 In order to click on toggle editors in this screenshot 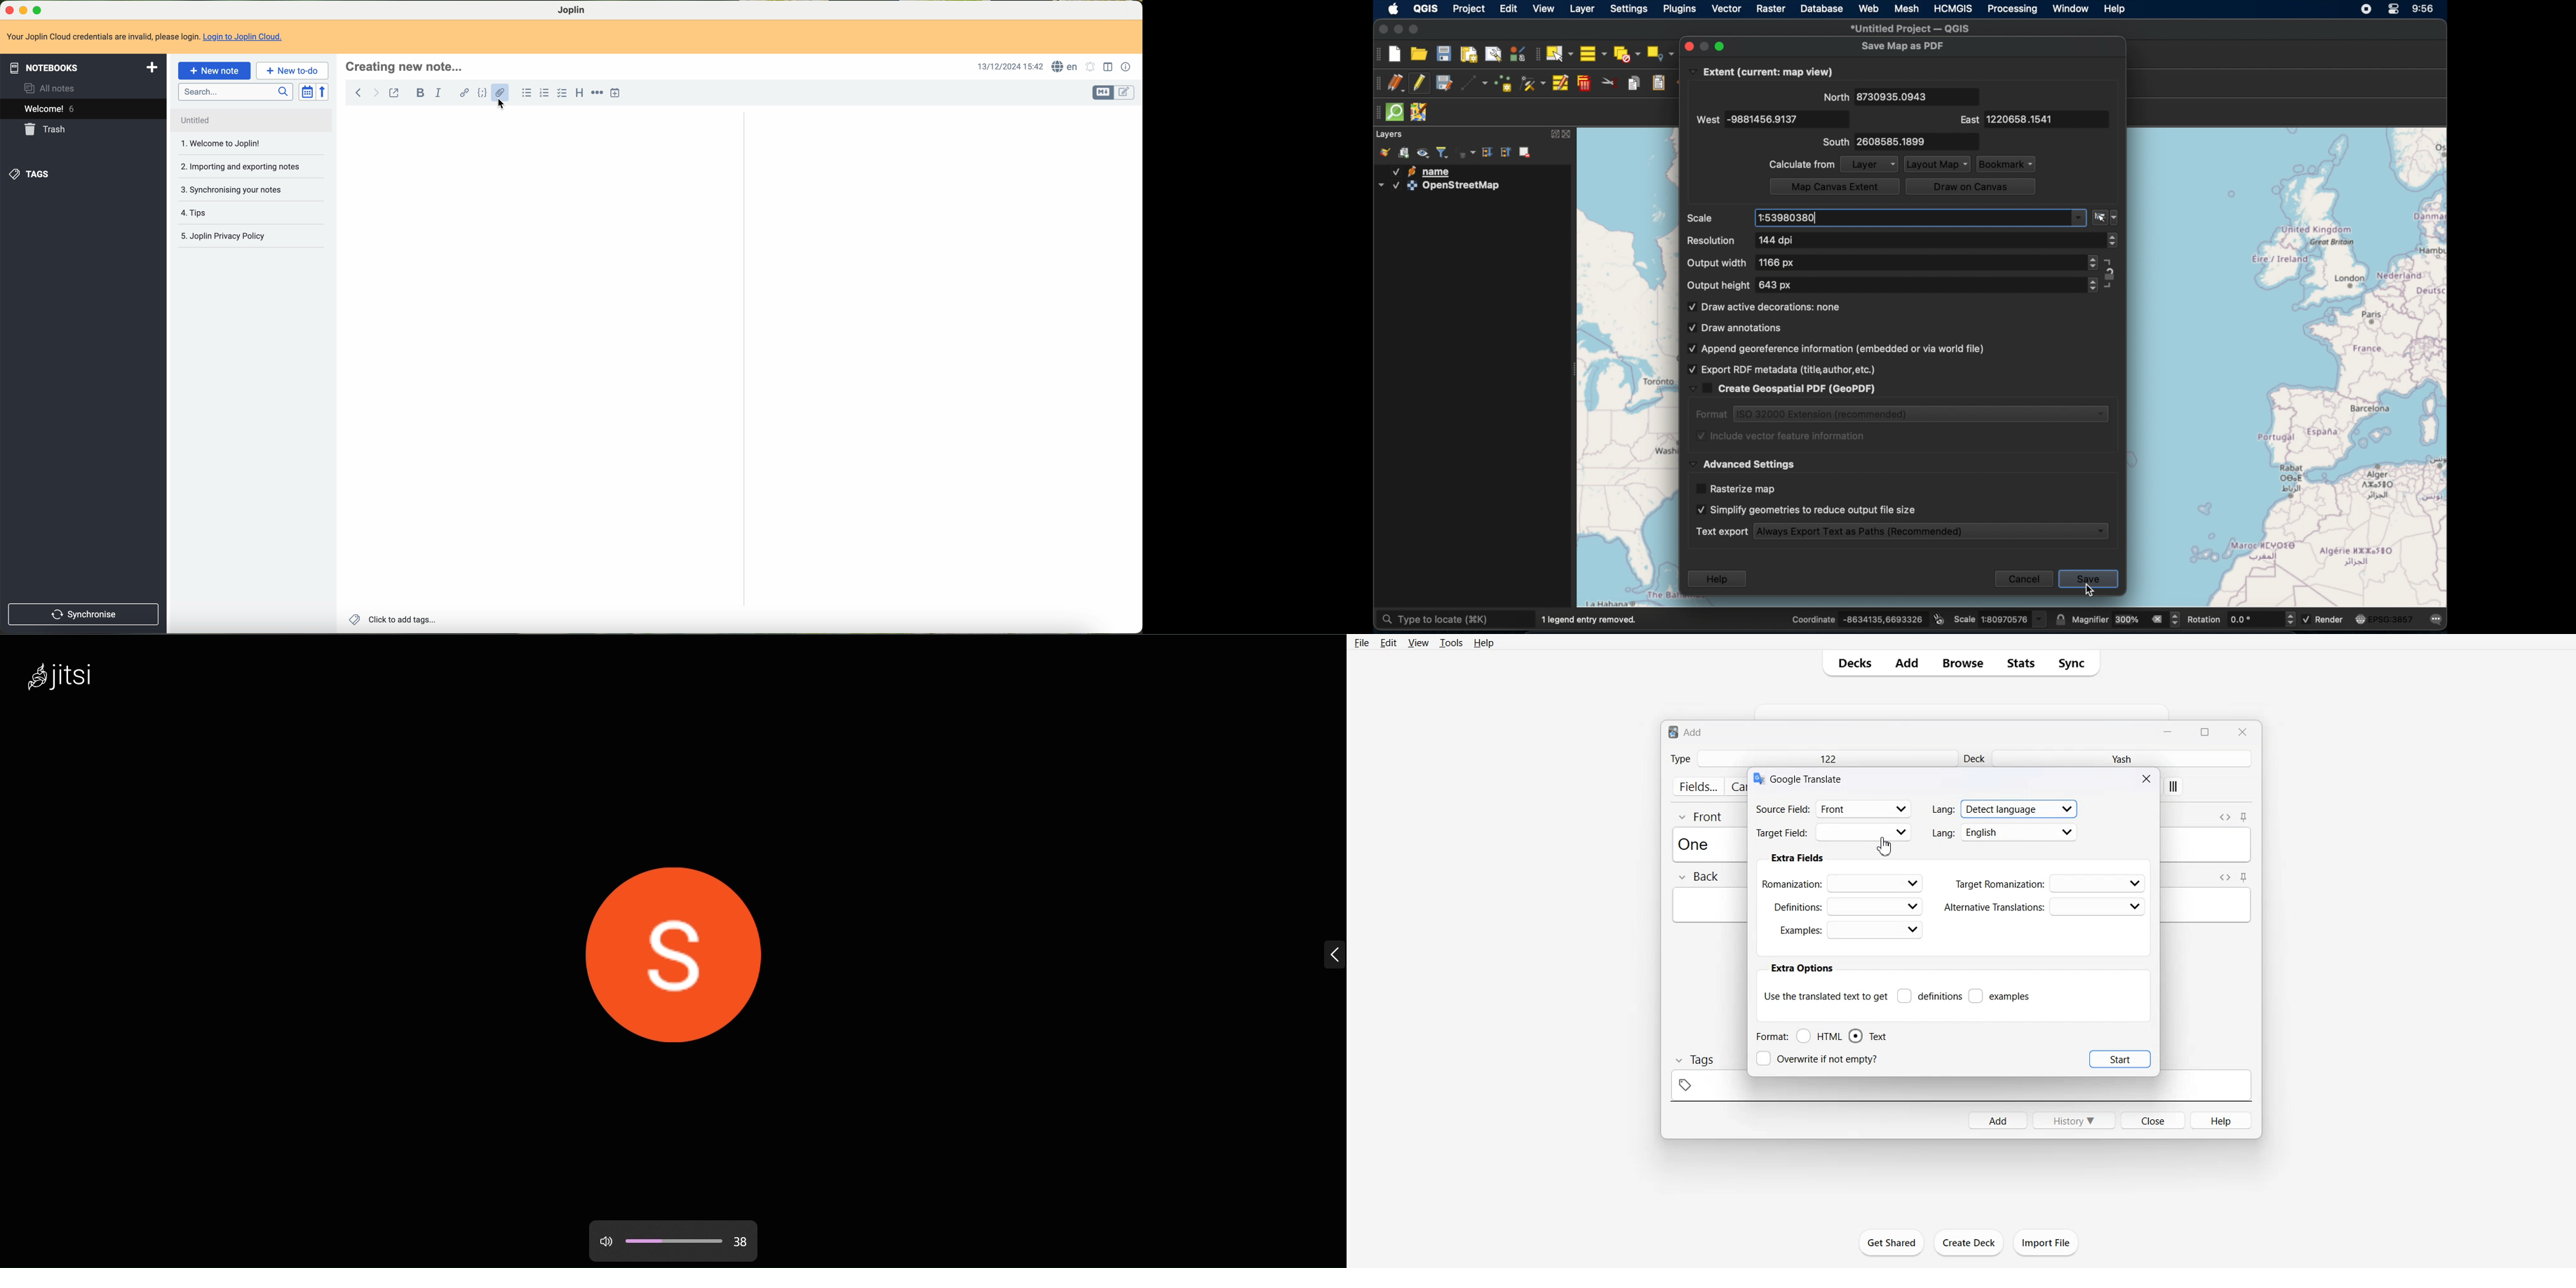, I will do `click(1126, 94)`.